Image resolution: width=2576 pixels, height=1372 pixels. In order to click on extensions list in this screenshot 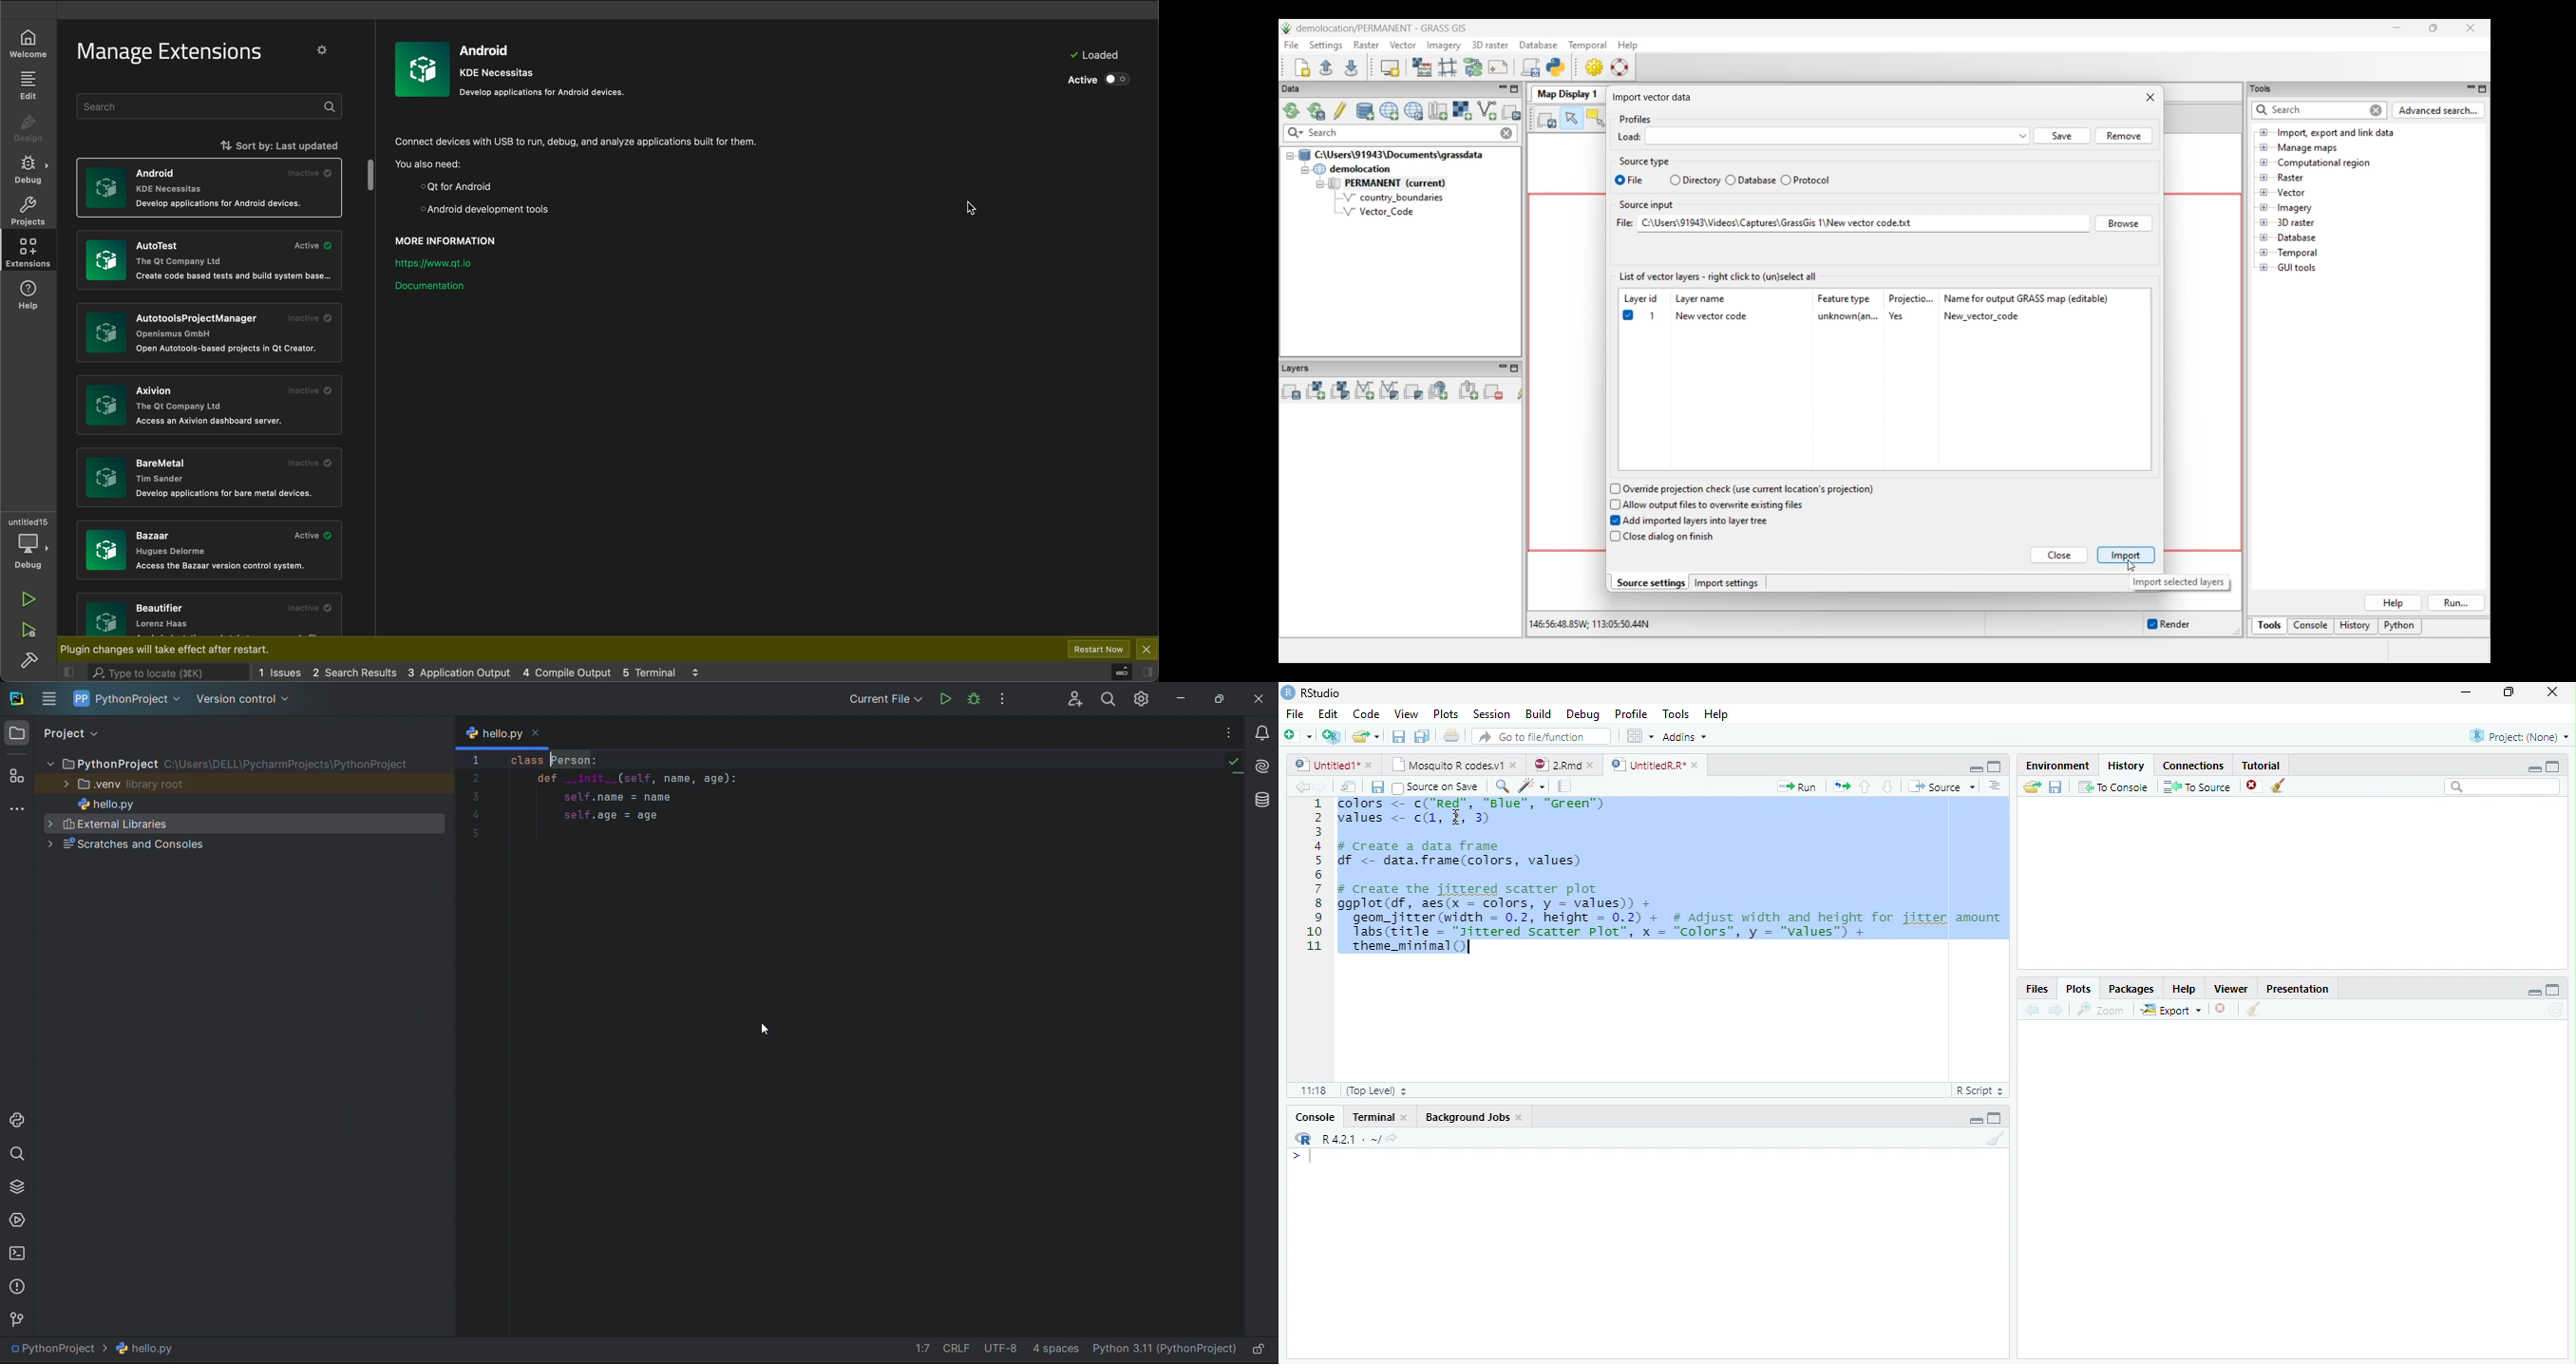, I will do `click(210, 551)`.